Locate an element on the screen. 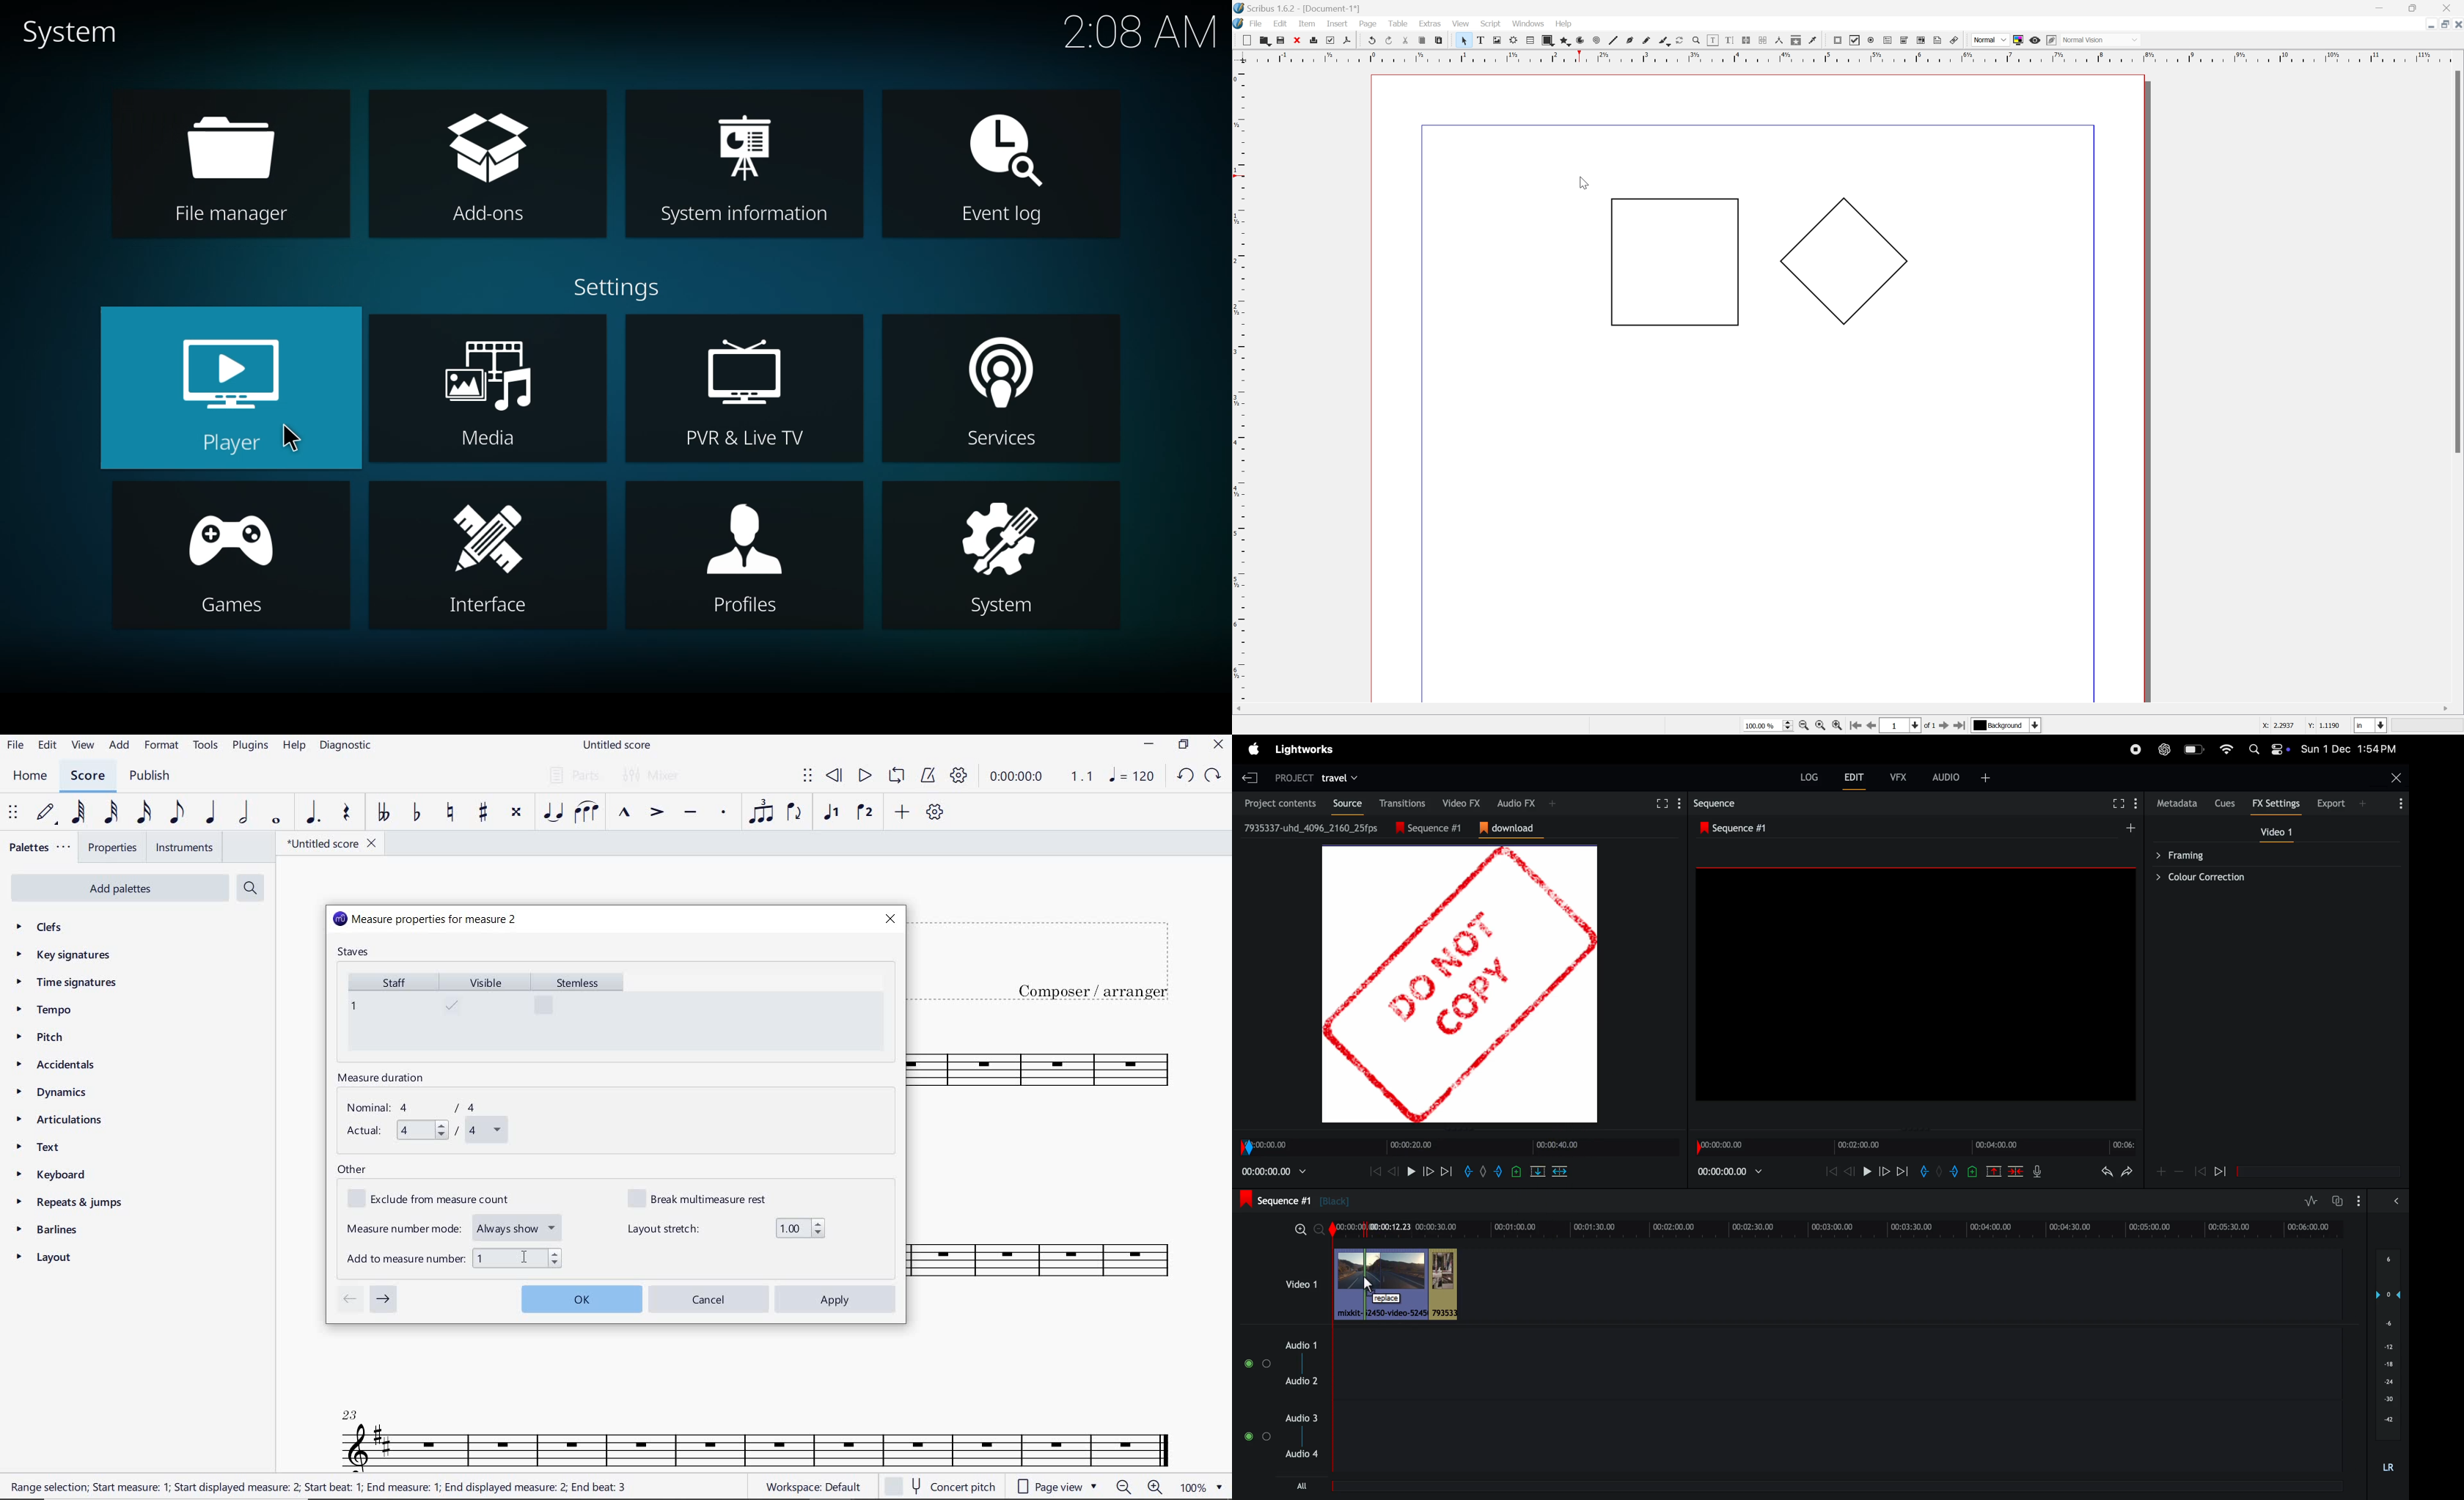  Minimize is located at coordinates (2426, 25).